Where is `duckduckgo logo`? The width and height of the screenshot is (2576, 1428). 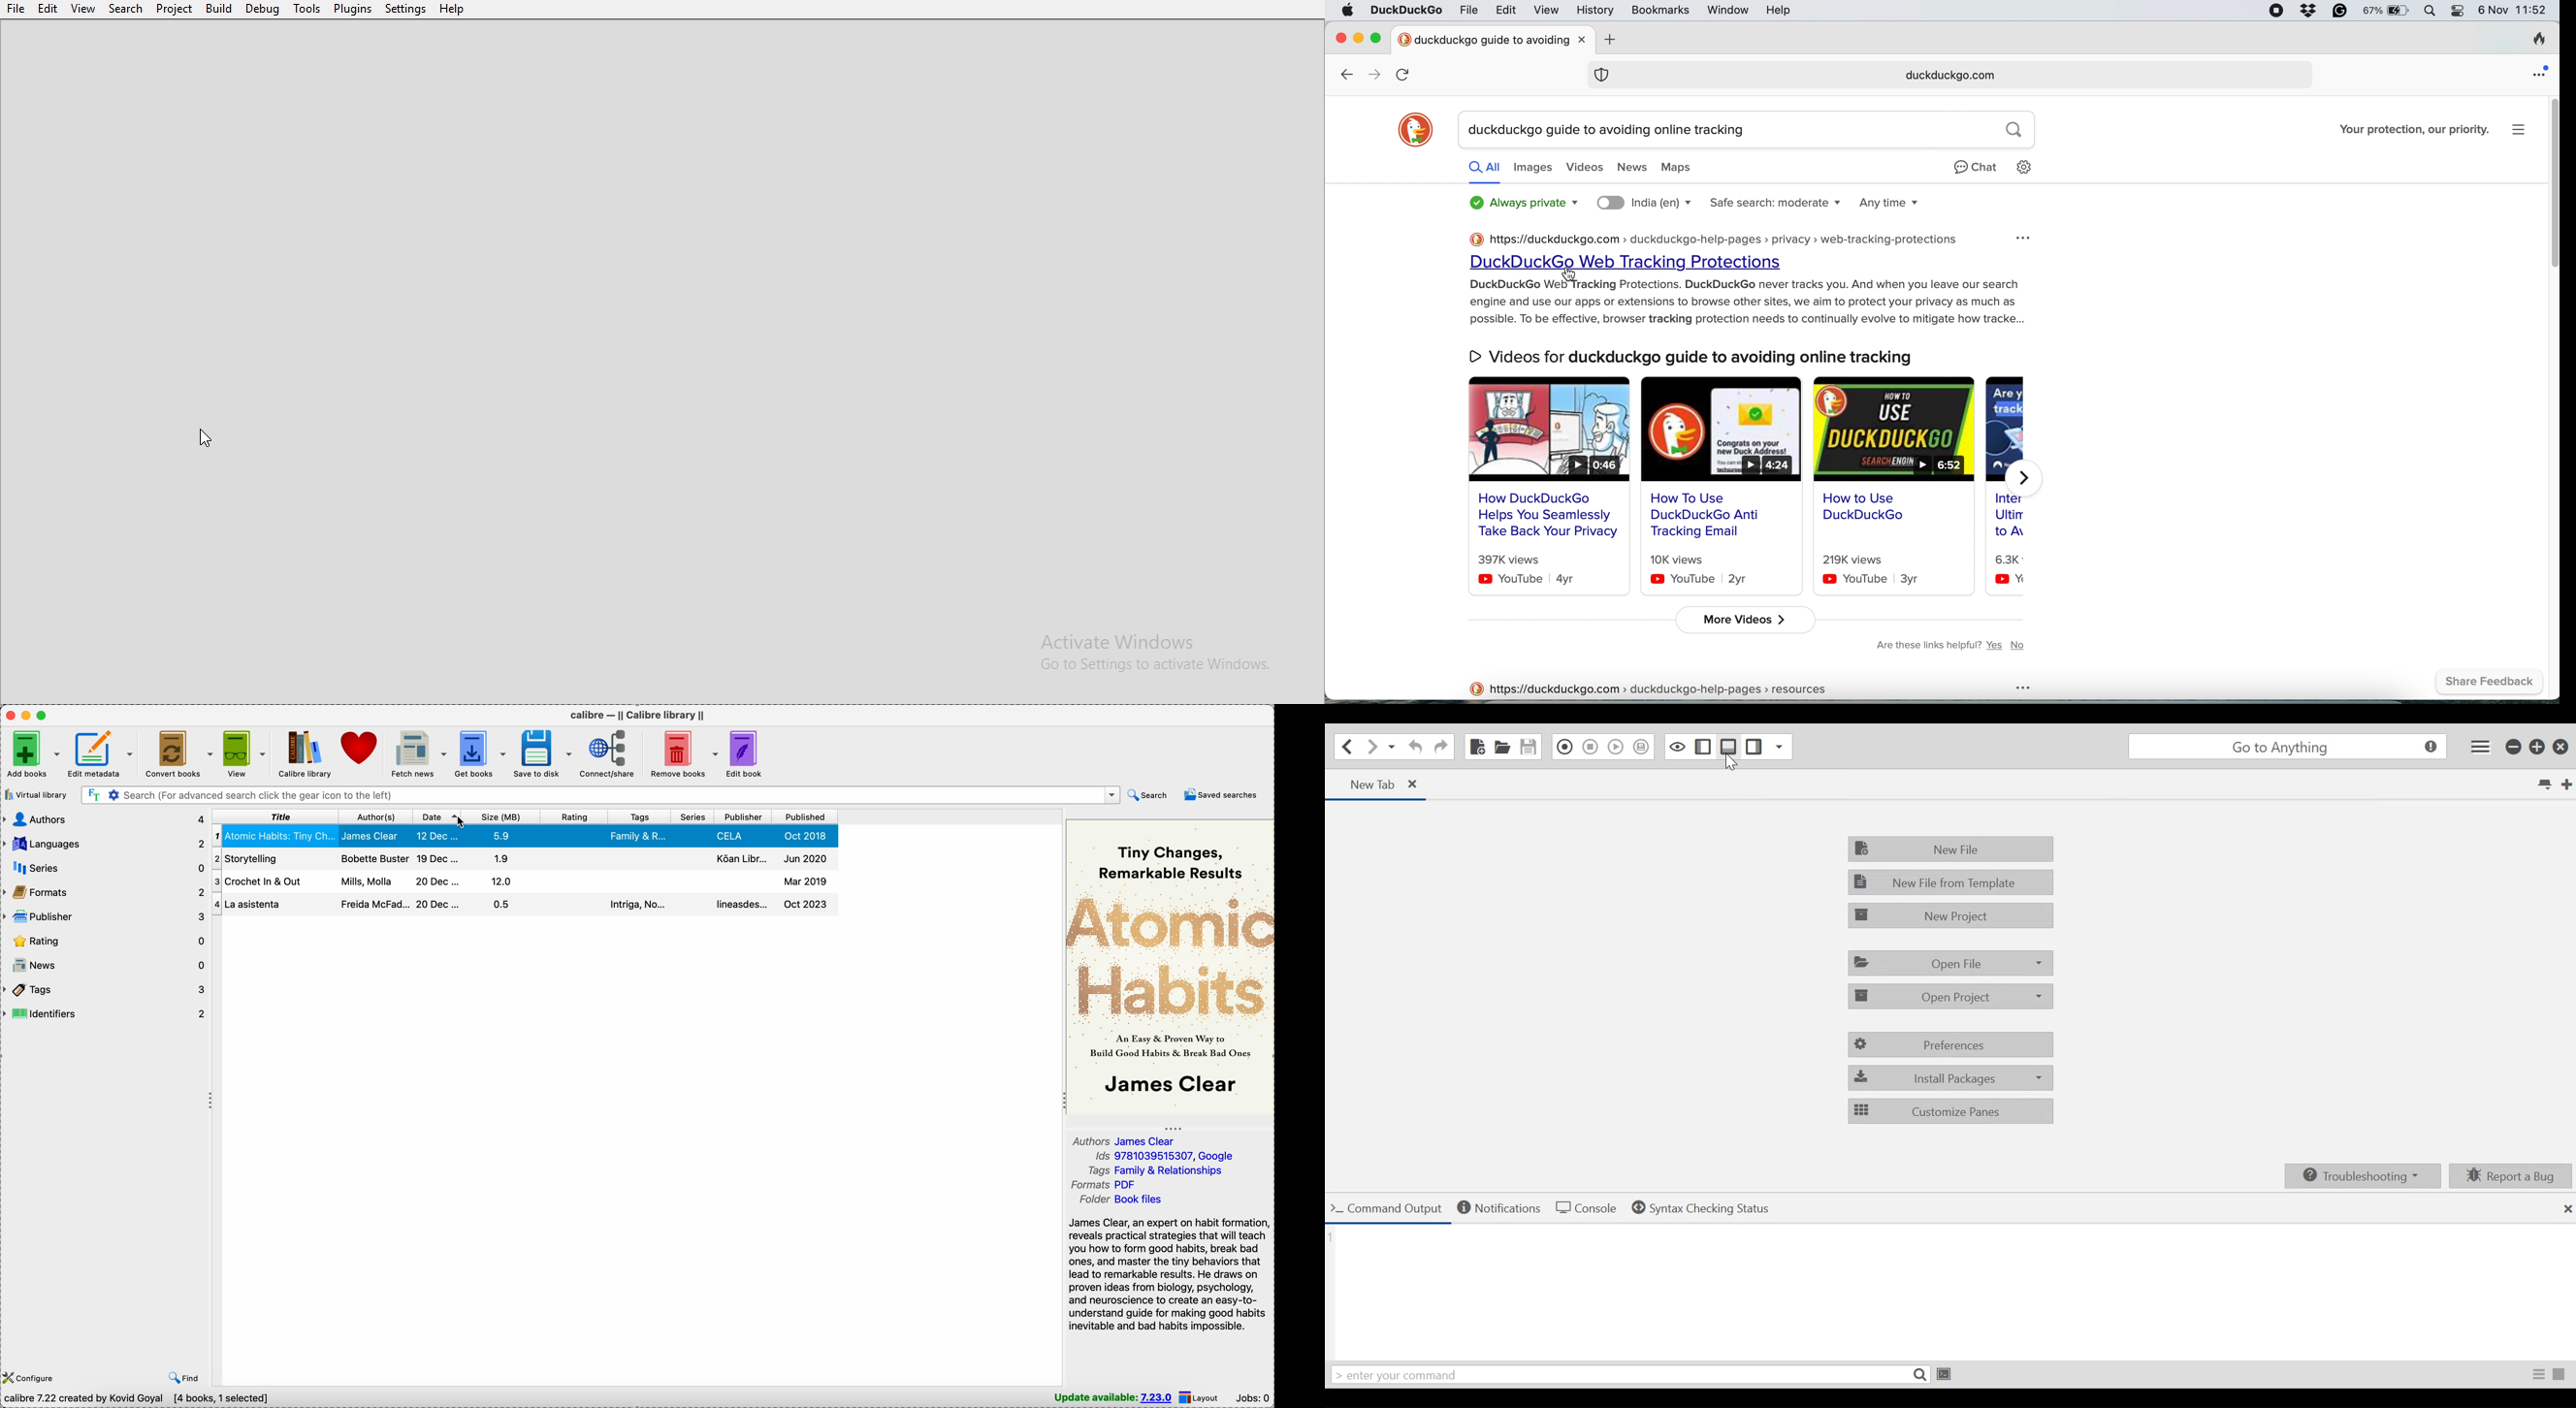 duckduckgo logo is located at coordinates (1416, 130).